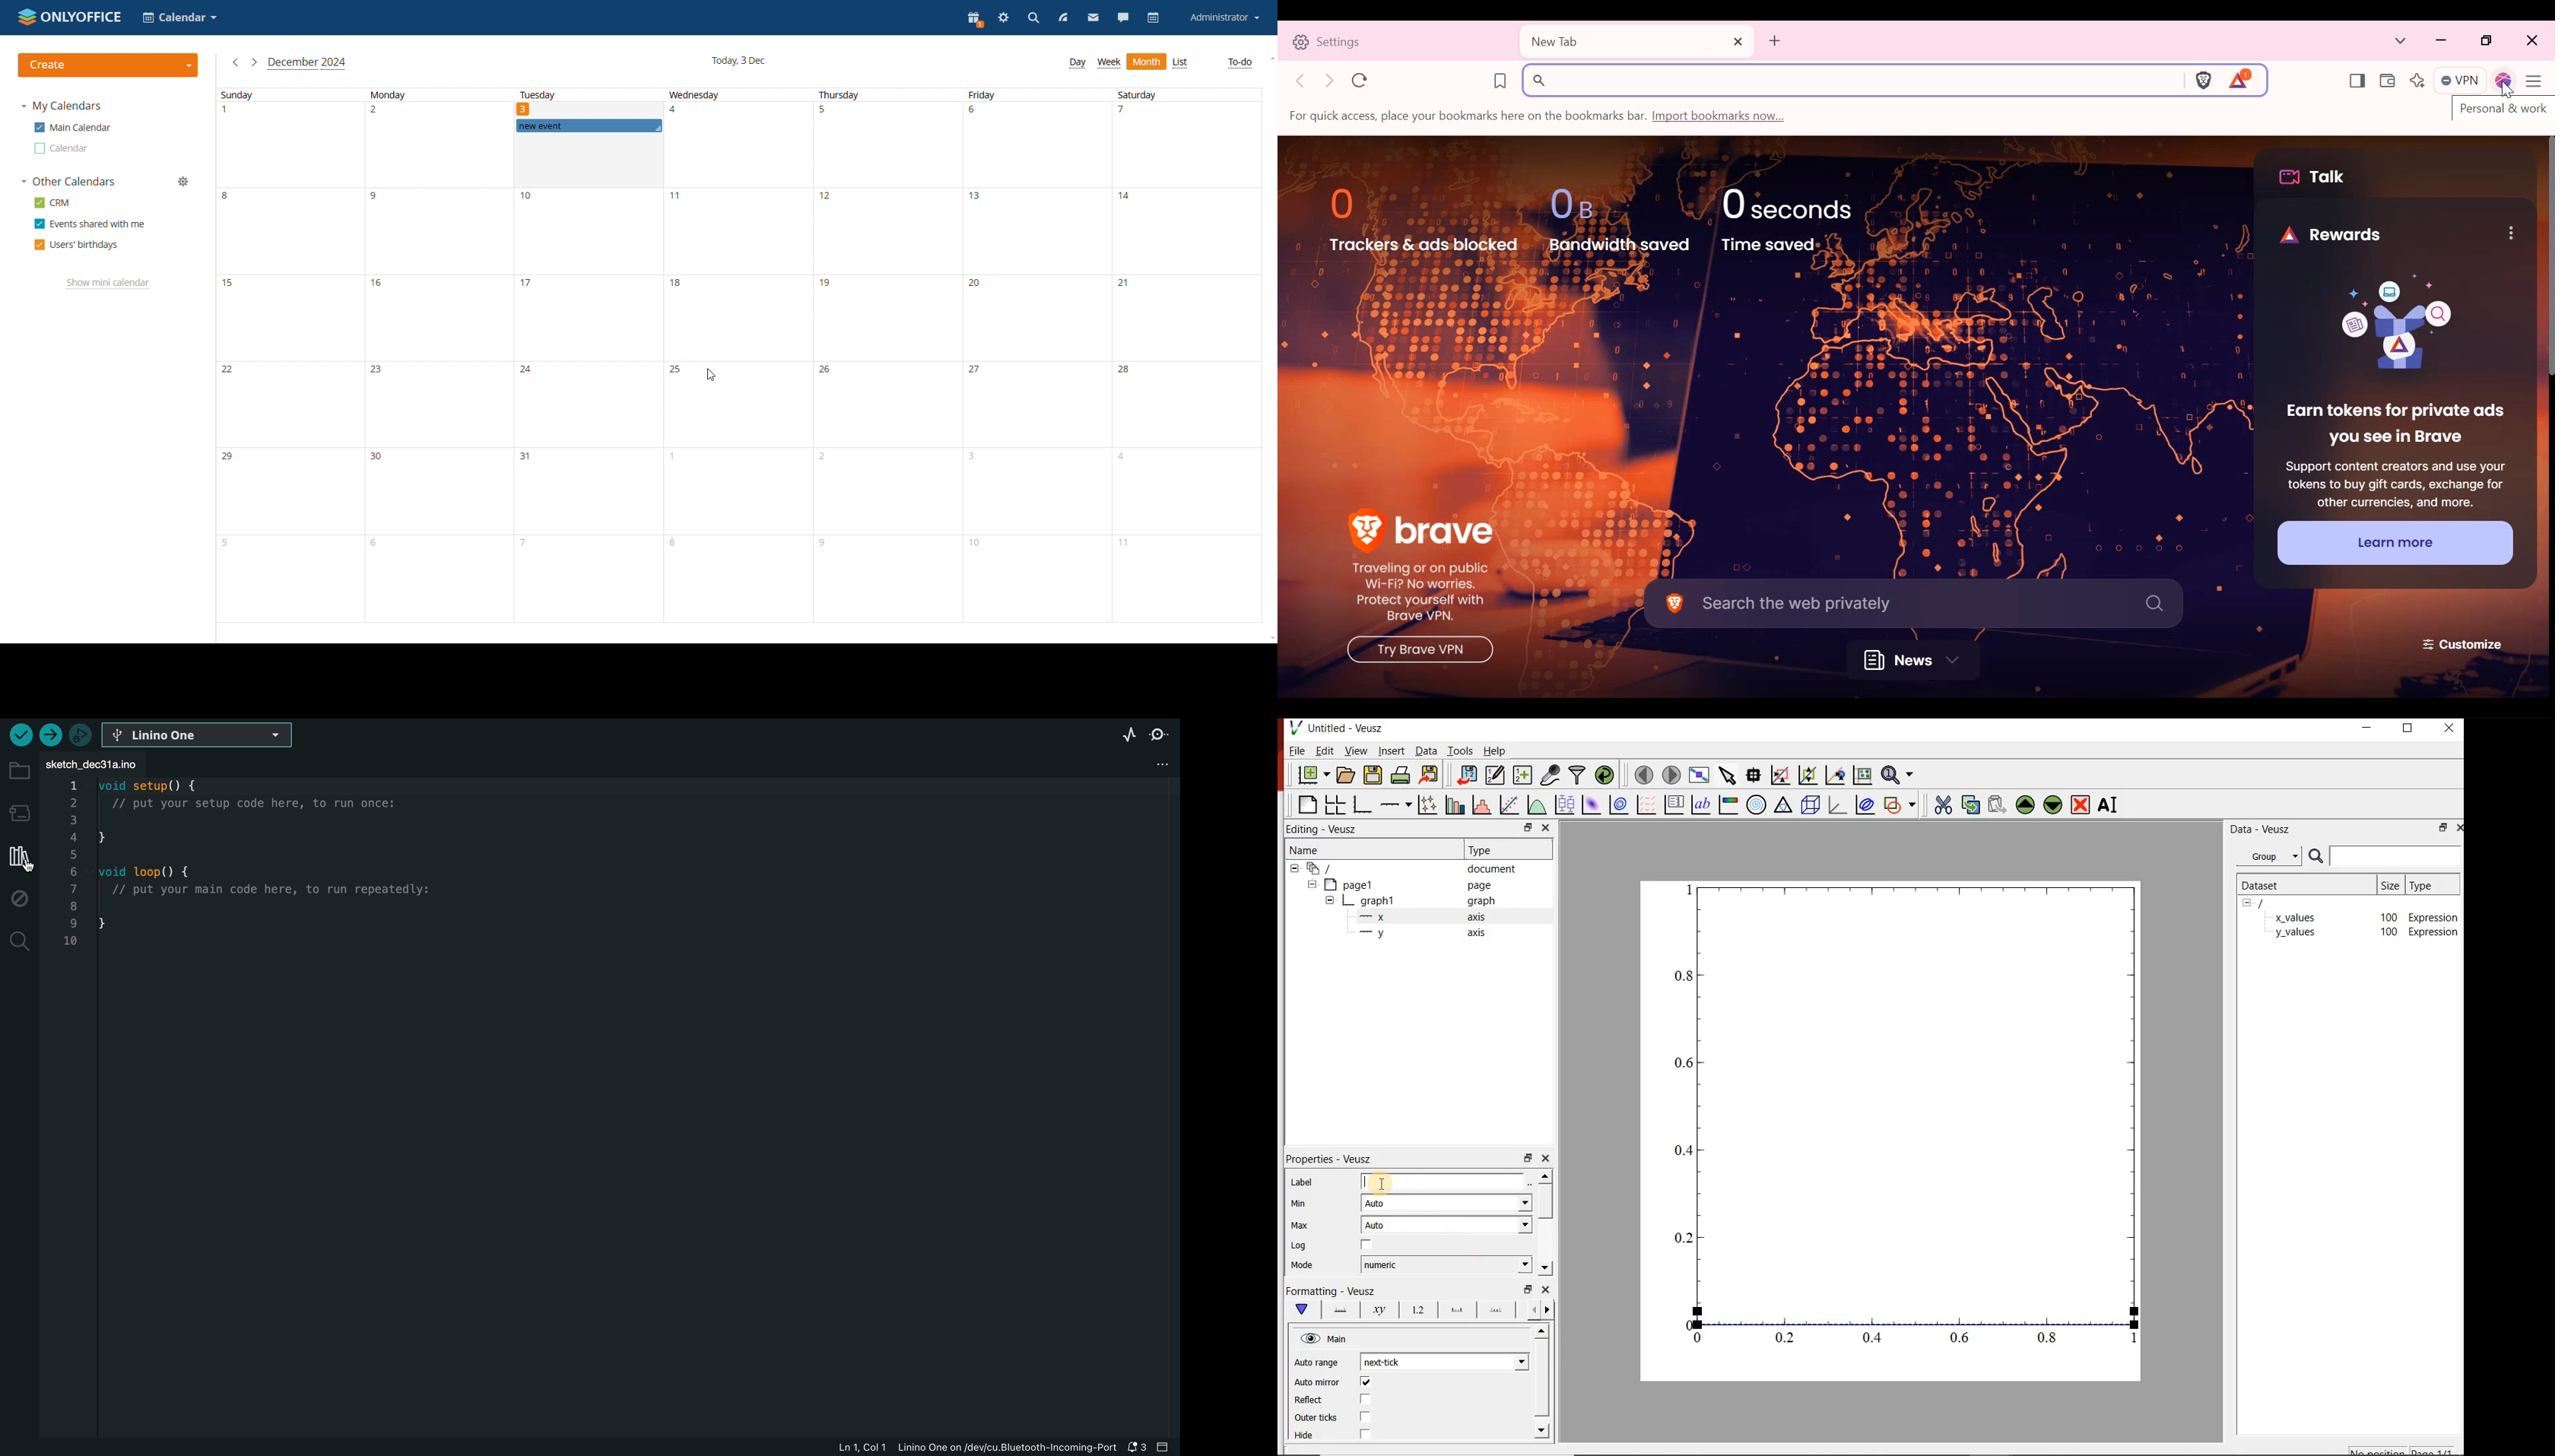 The width and height of the screenshot is (2576, 1456). I want to click on account, so click(1226, 18).